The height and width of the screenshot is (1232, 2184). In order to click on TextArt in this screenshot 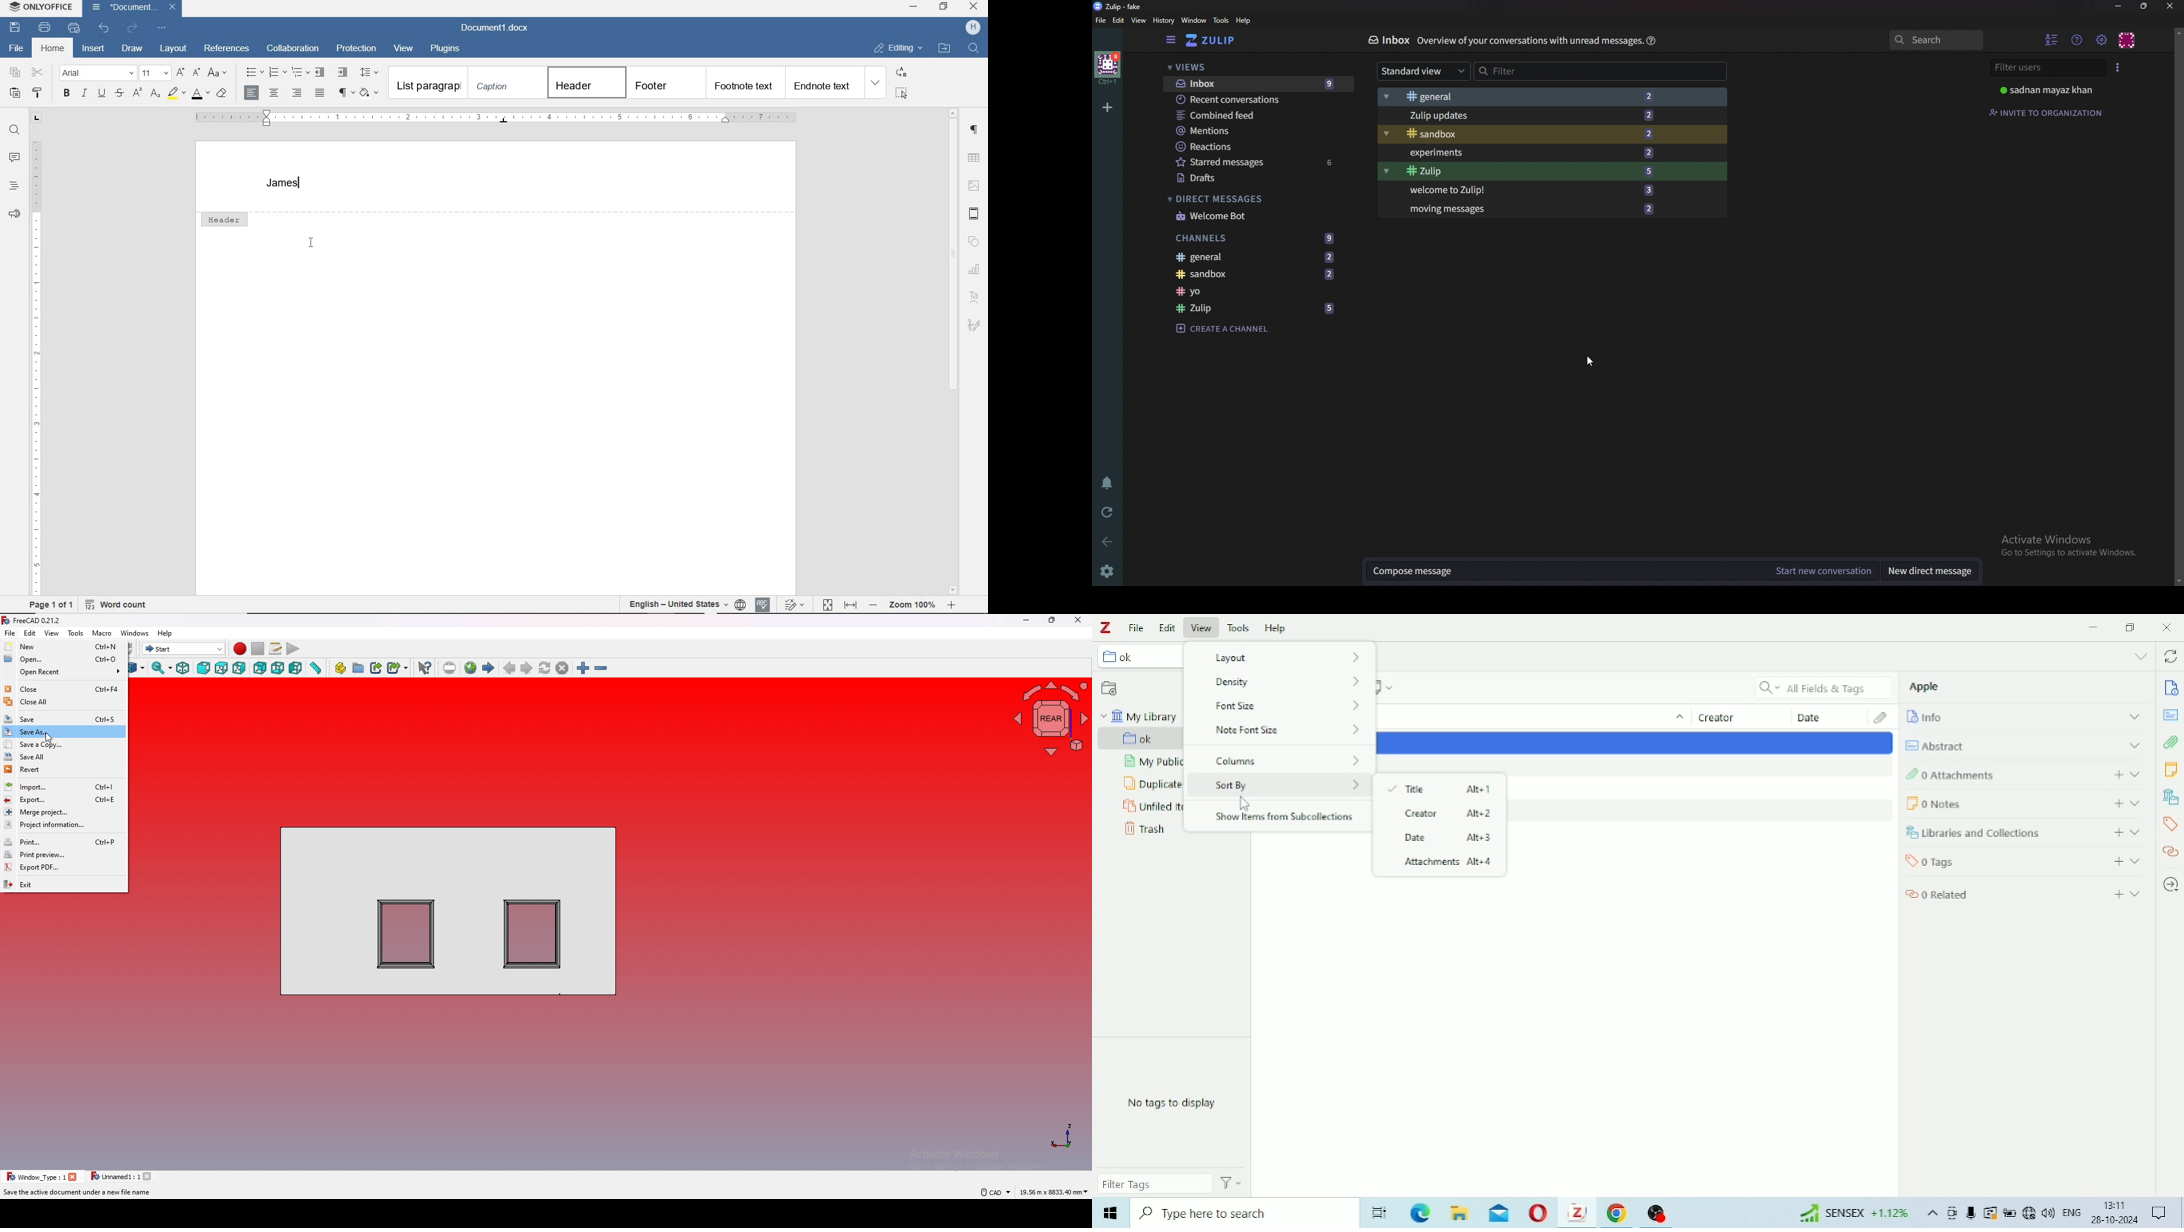, I will do `click(974, 296)`.